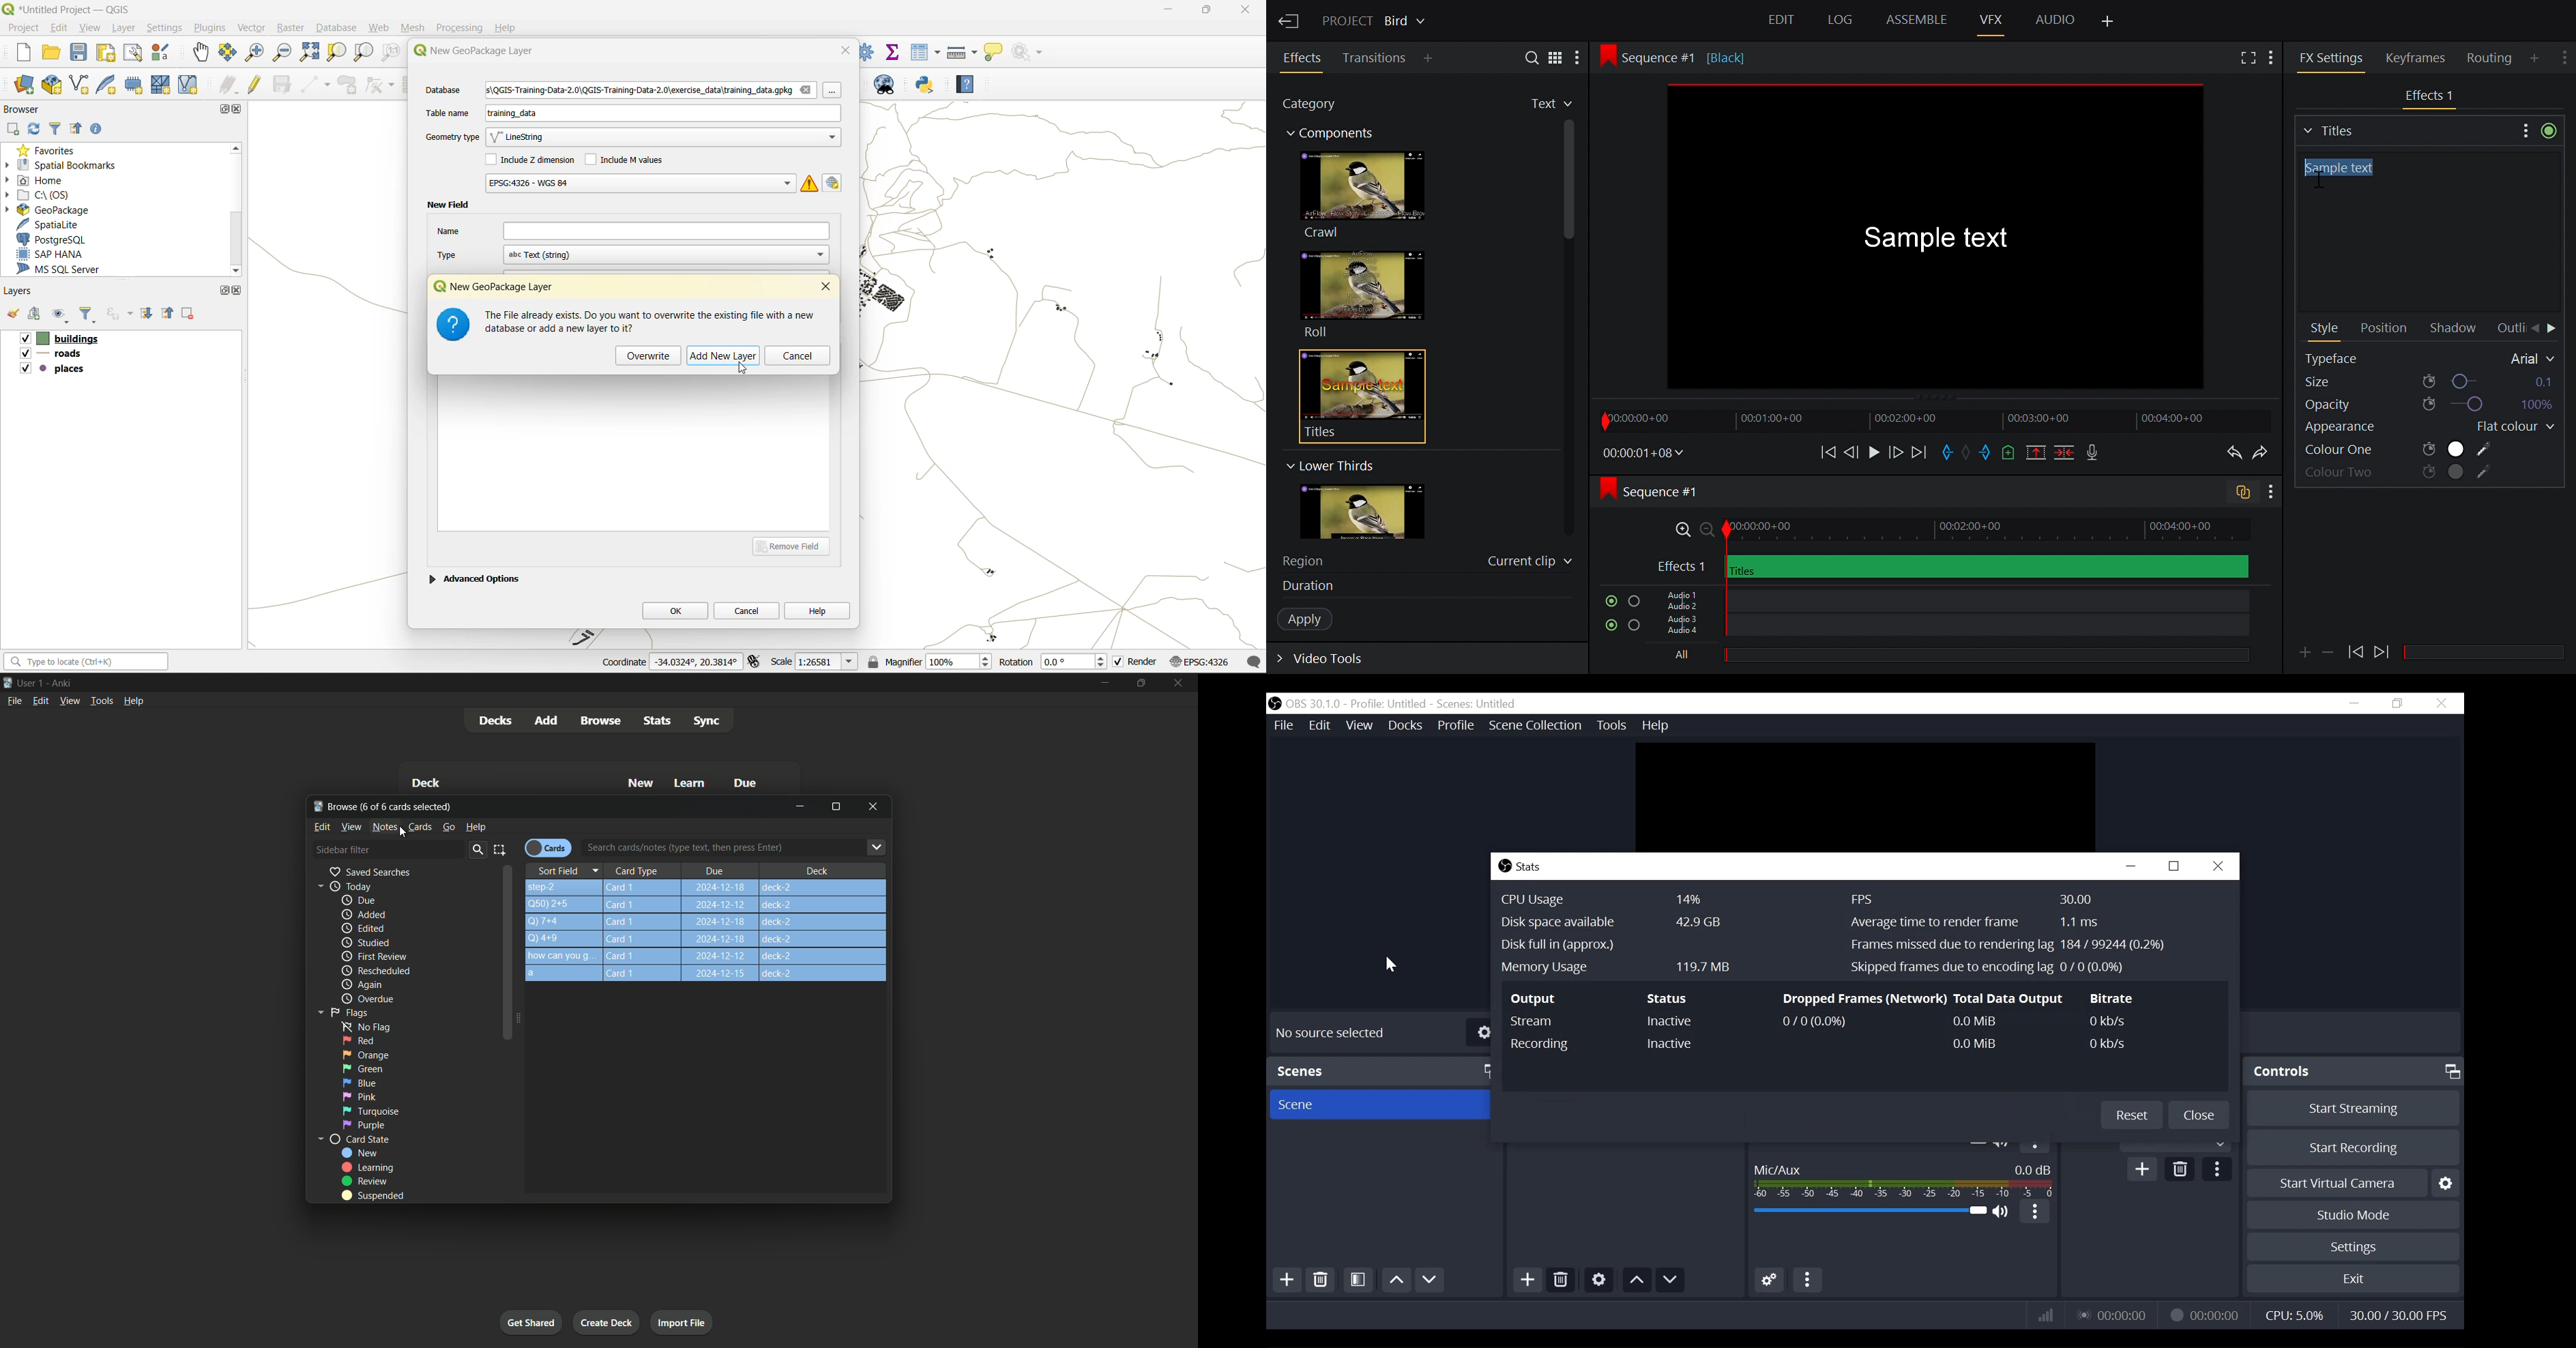  What do you see at coordinates (639, 183) in the screenshot?
I see `crs (EPSG: 4326-WGS 84)` at bounding box center [639, 183].